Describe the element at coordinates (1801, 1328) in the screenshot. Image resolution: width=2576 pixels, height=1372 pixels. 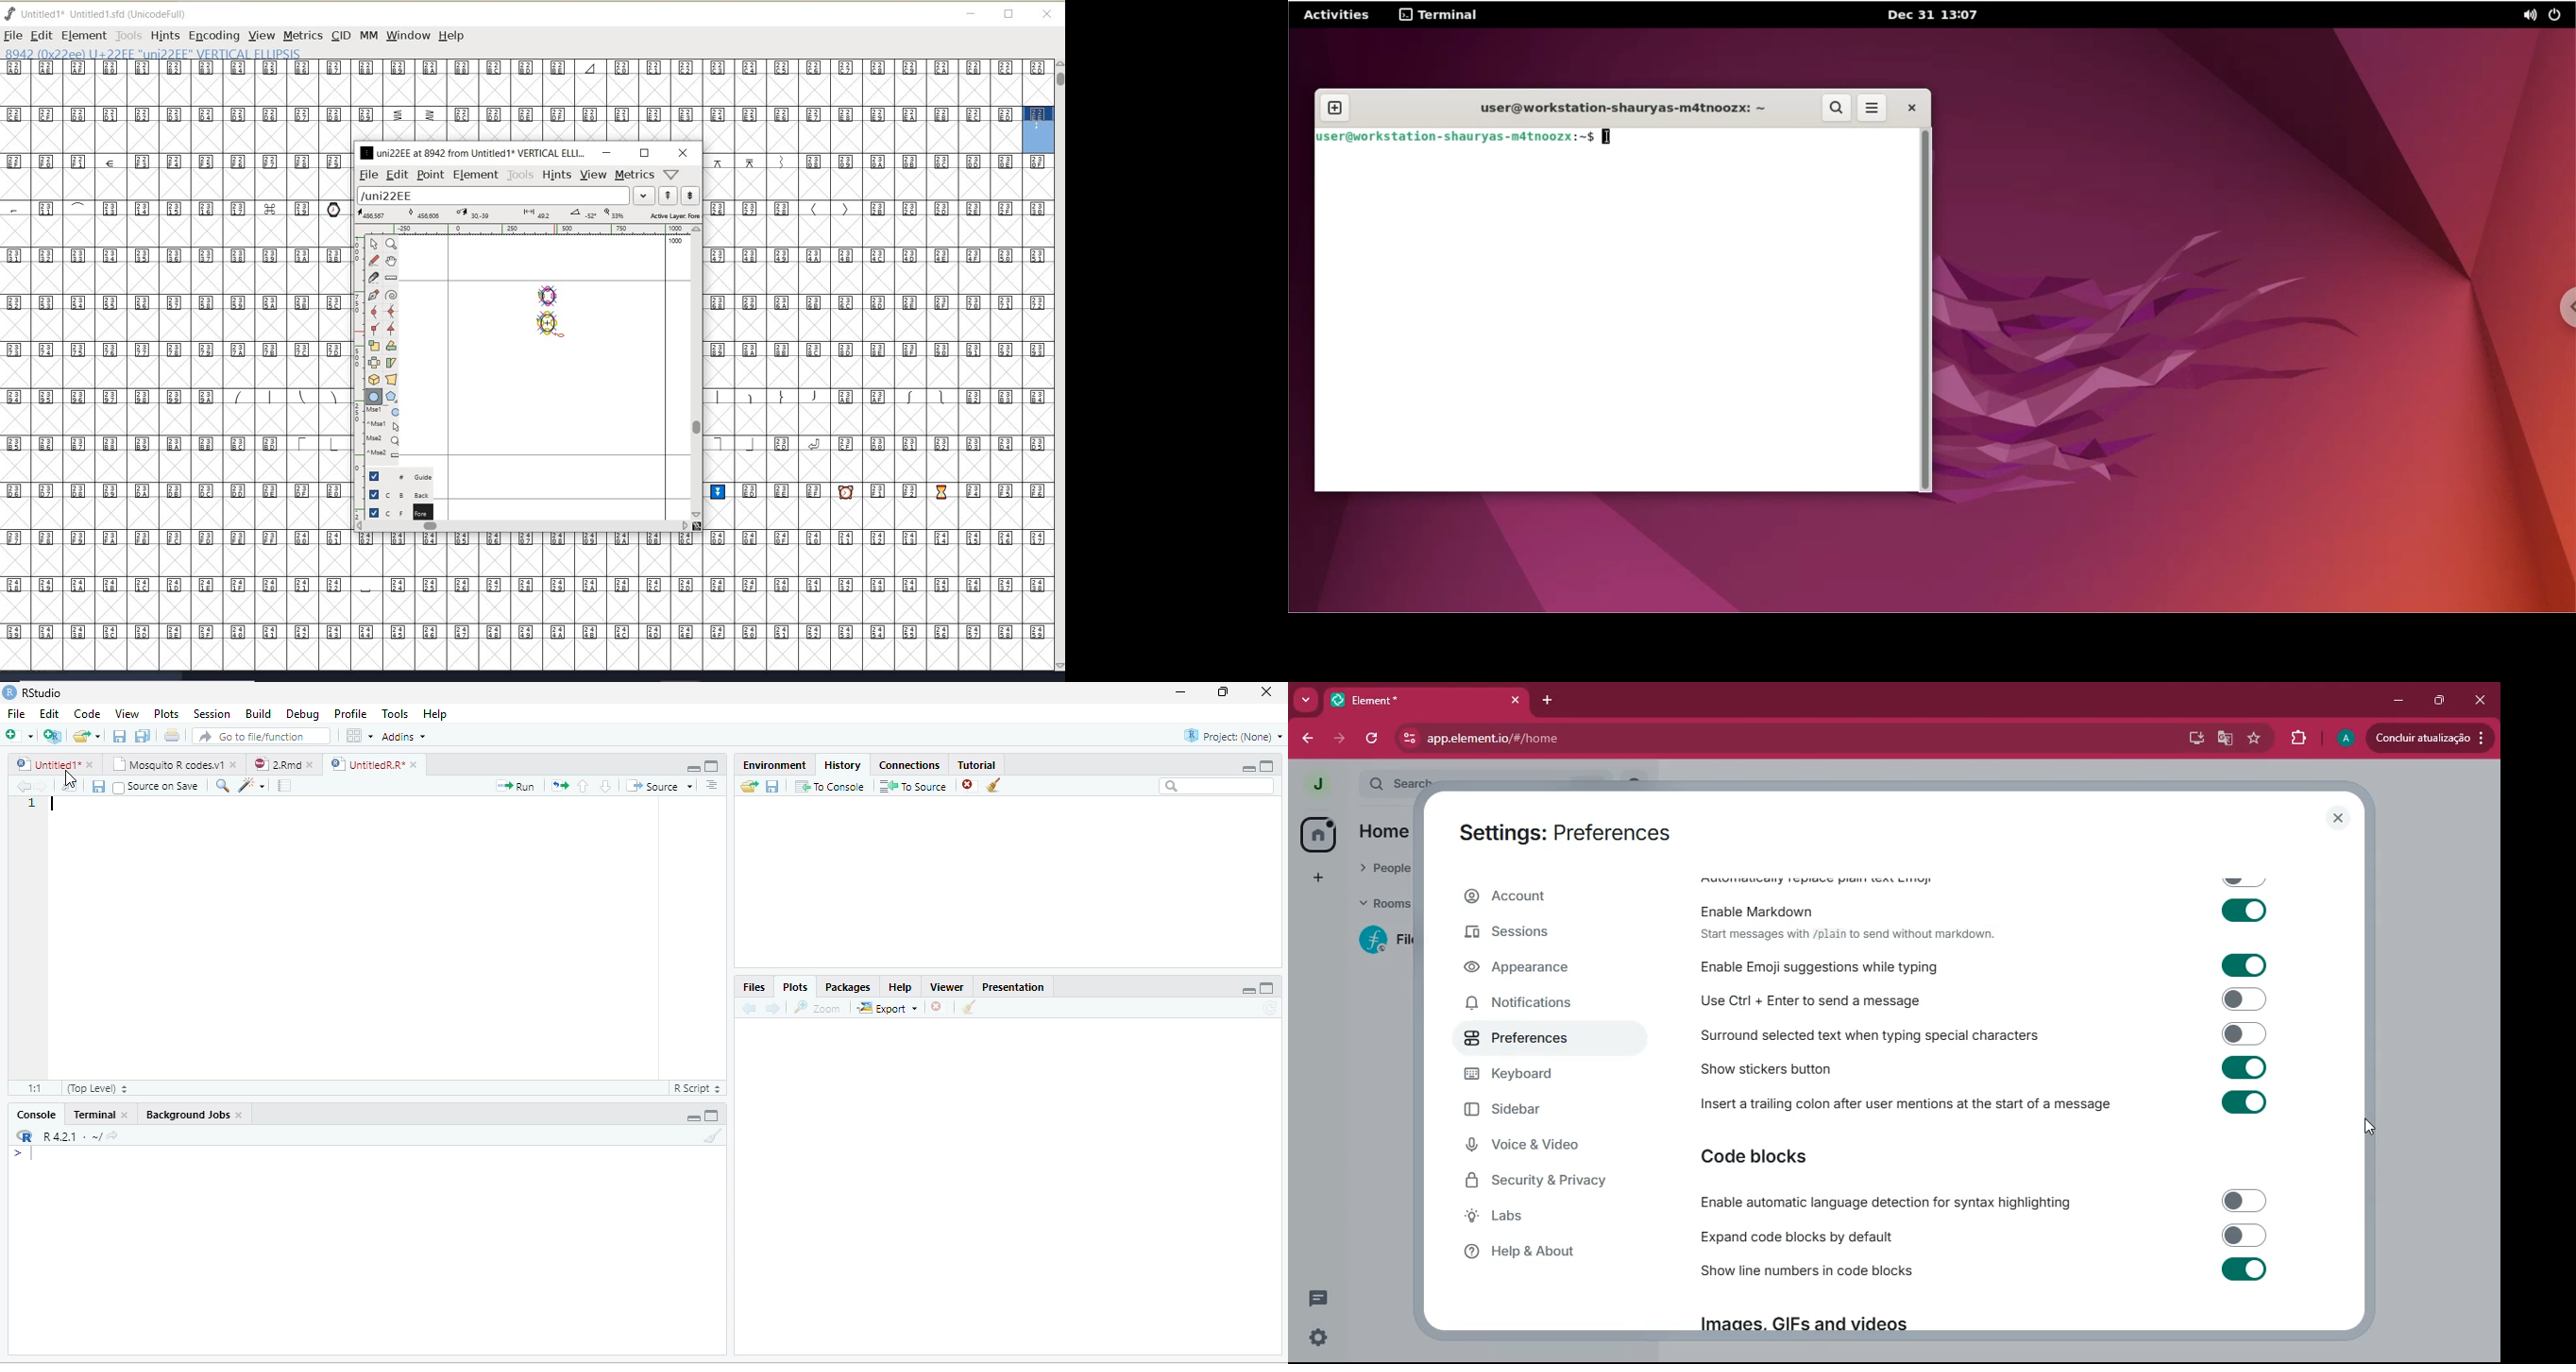
I see `Imaaes. GIFs and videos` at that location.